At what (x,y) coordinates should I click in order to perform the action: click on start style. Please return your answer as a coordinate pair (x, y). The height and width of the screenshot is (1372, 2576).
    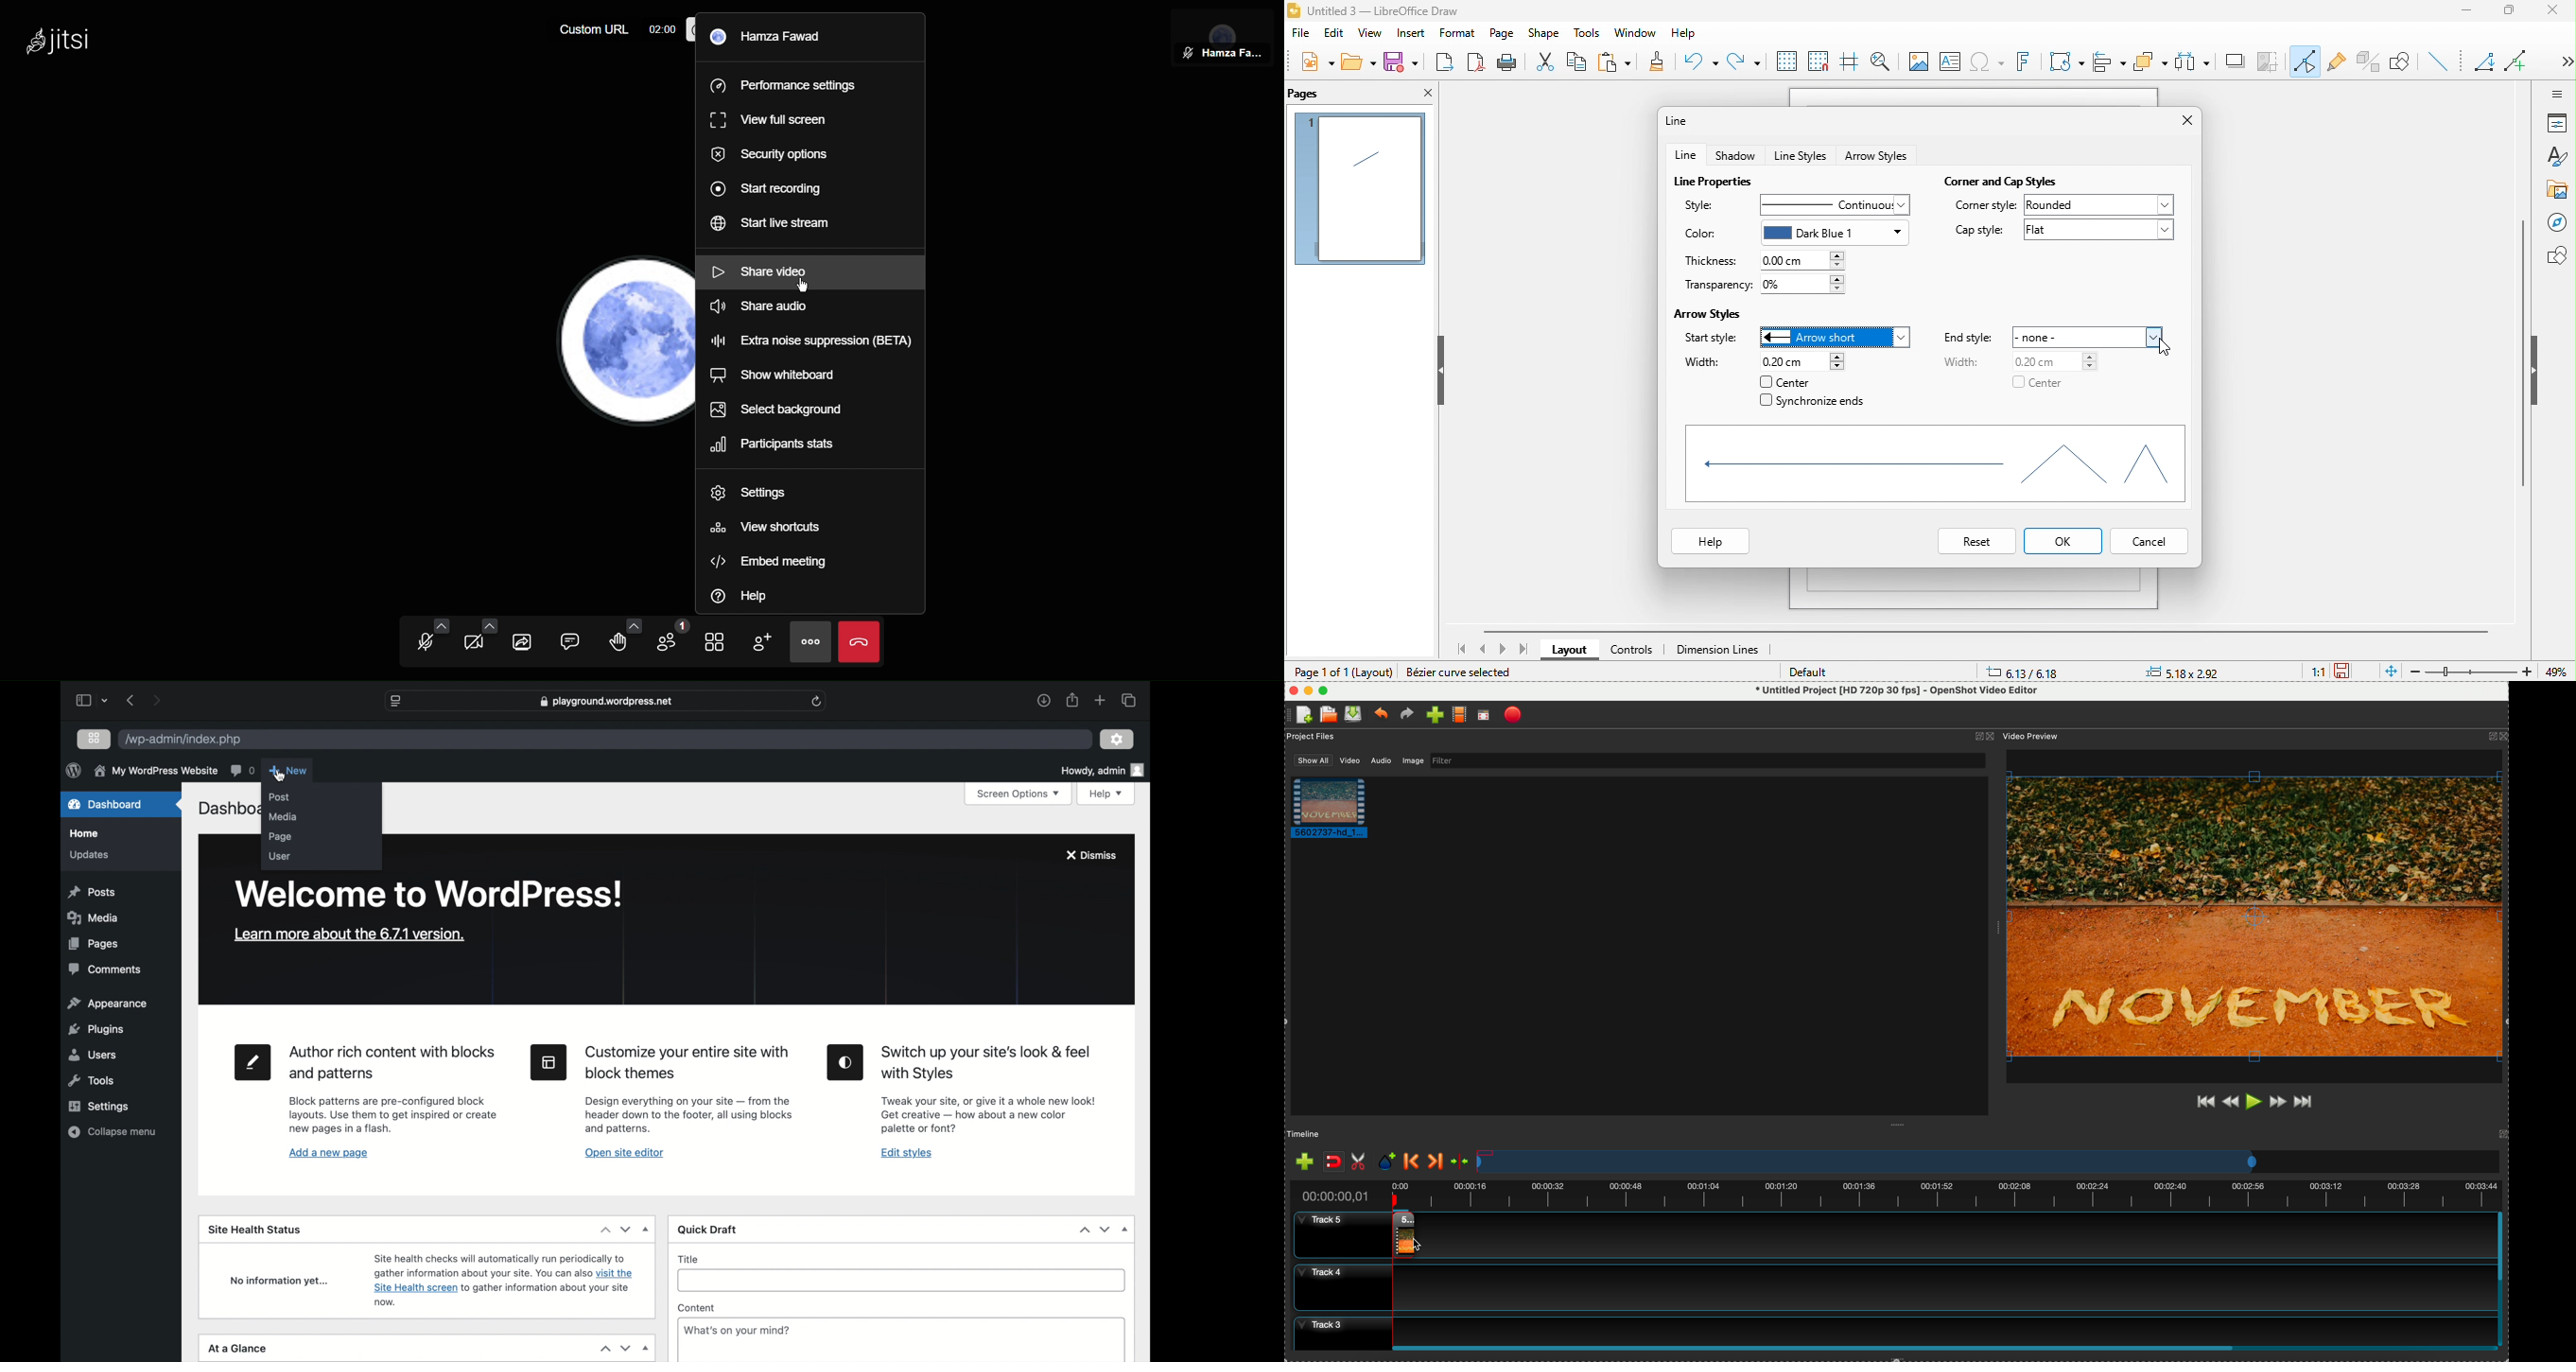
    Looking at the image, I should click on (1710, 339).